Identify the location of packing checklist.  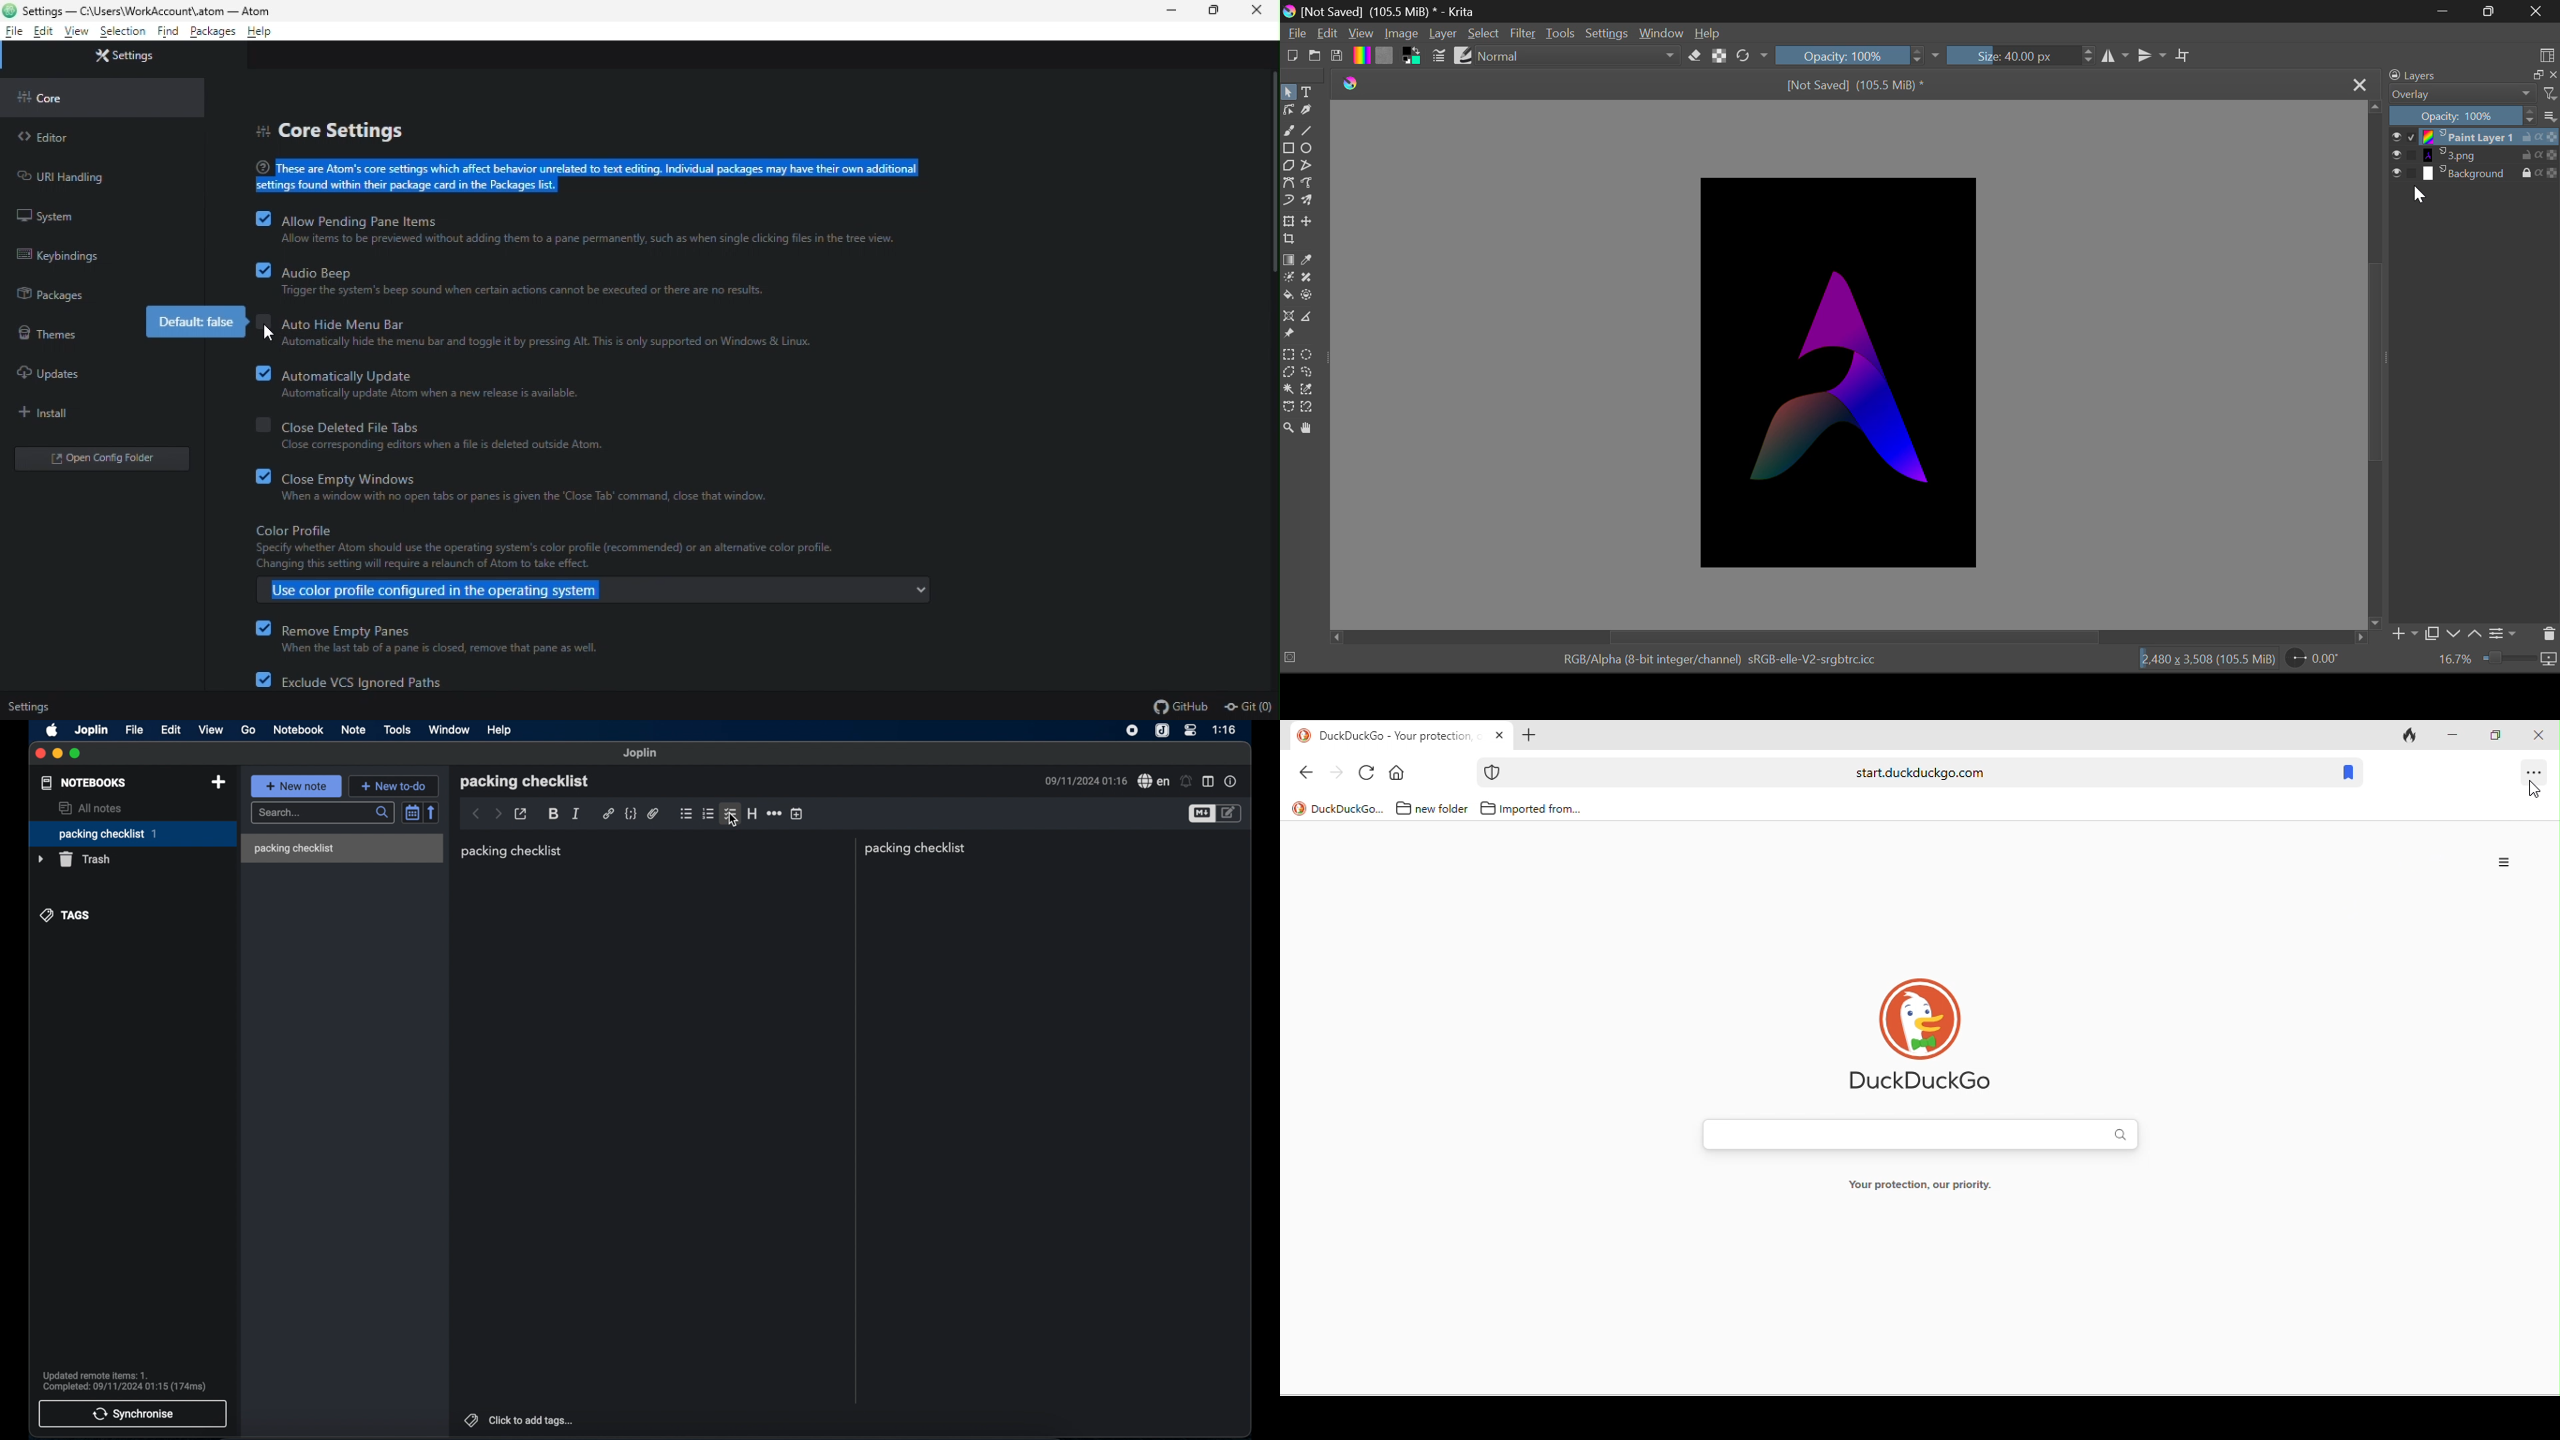
(293, 849).